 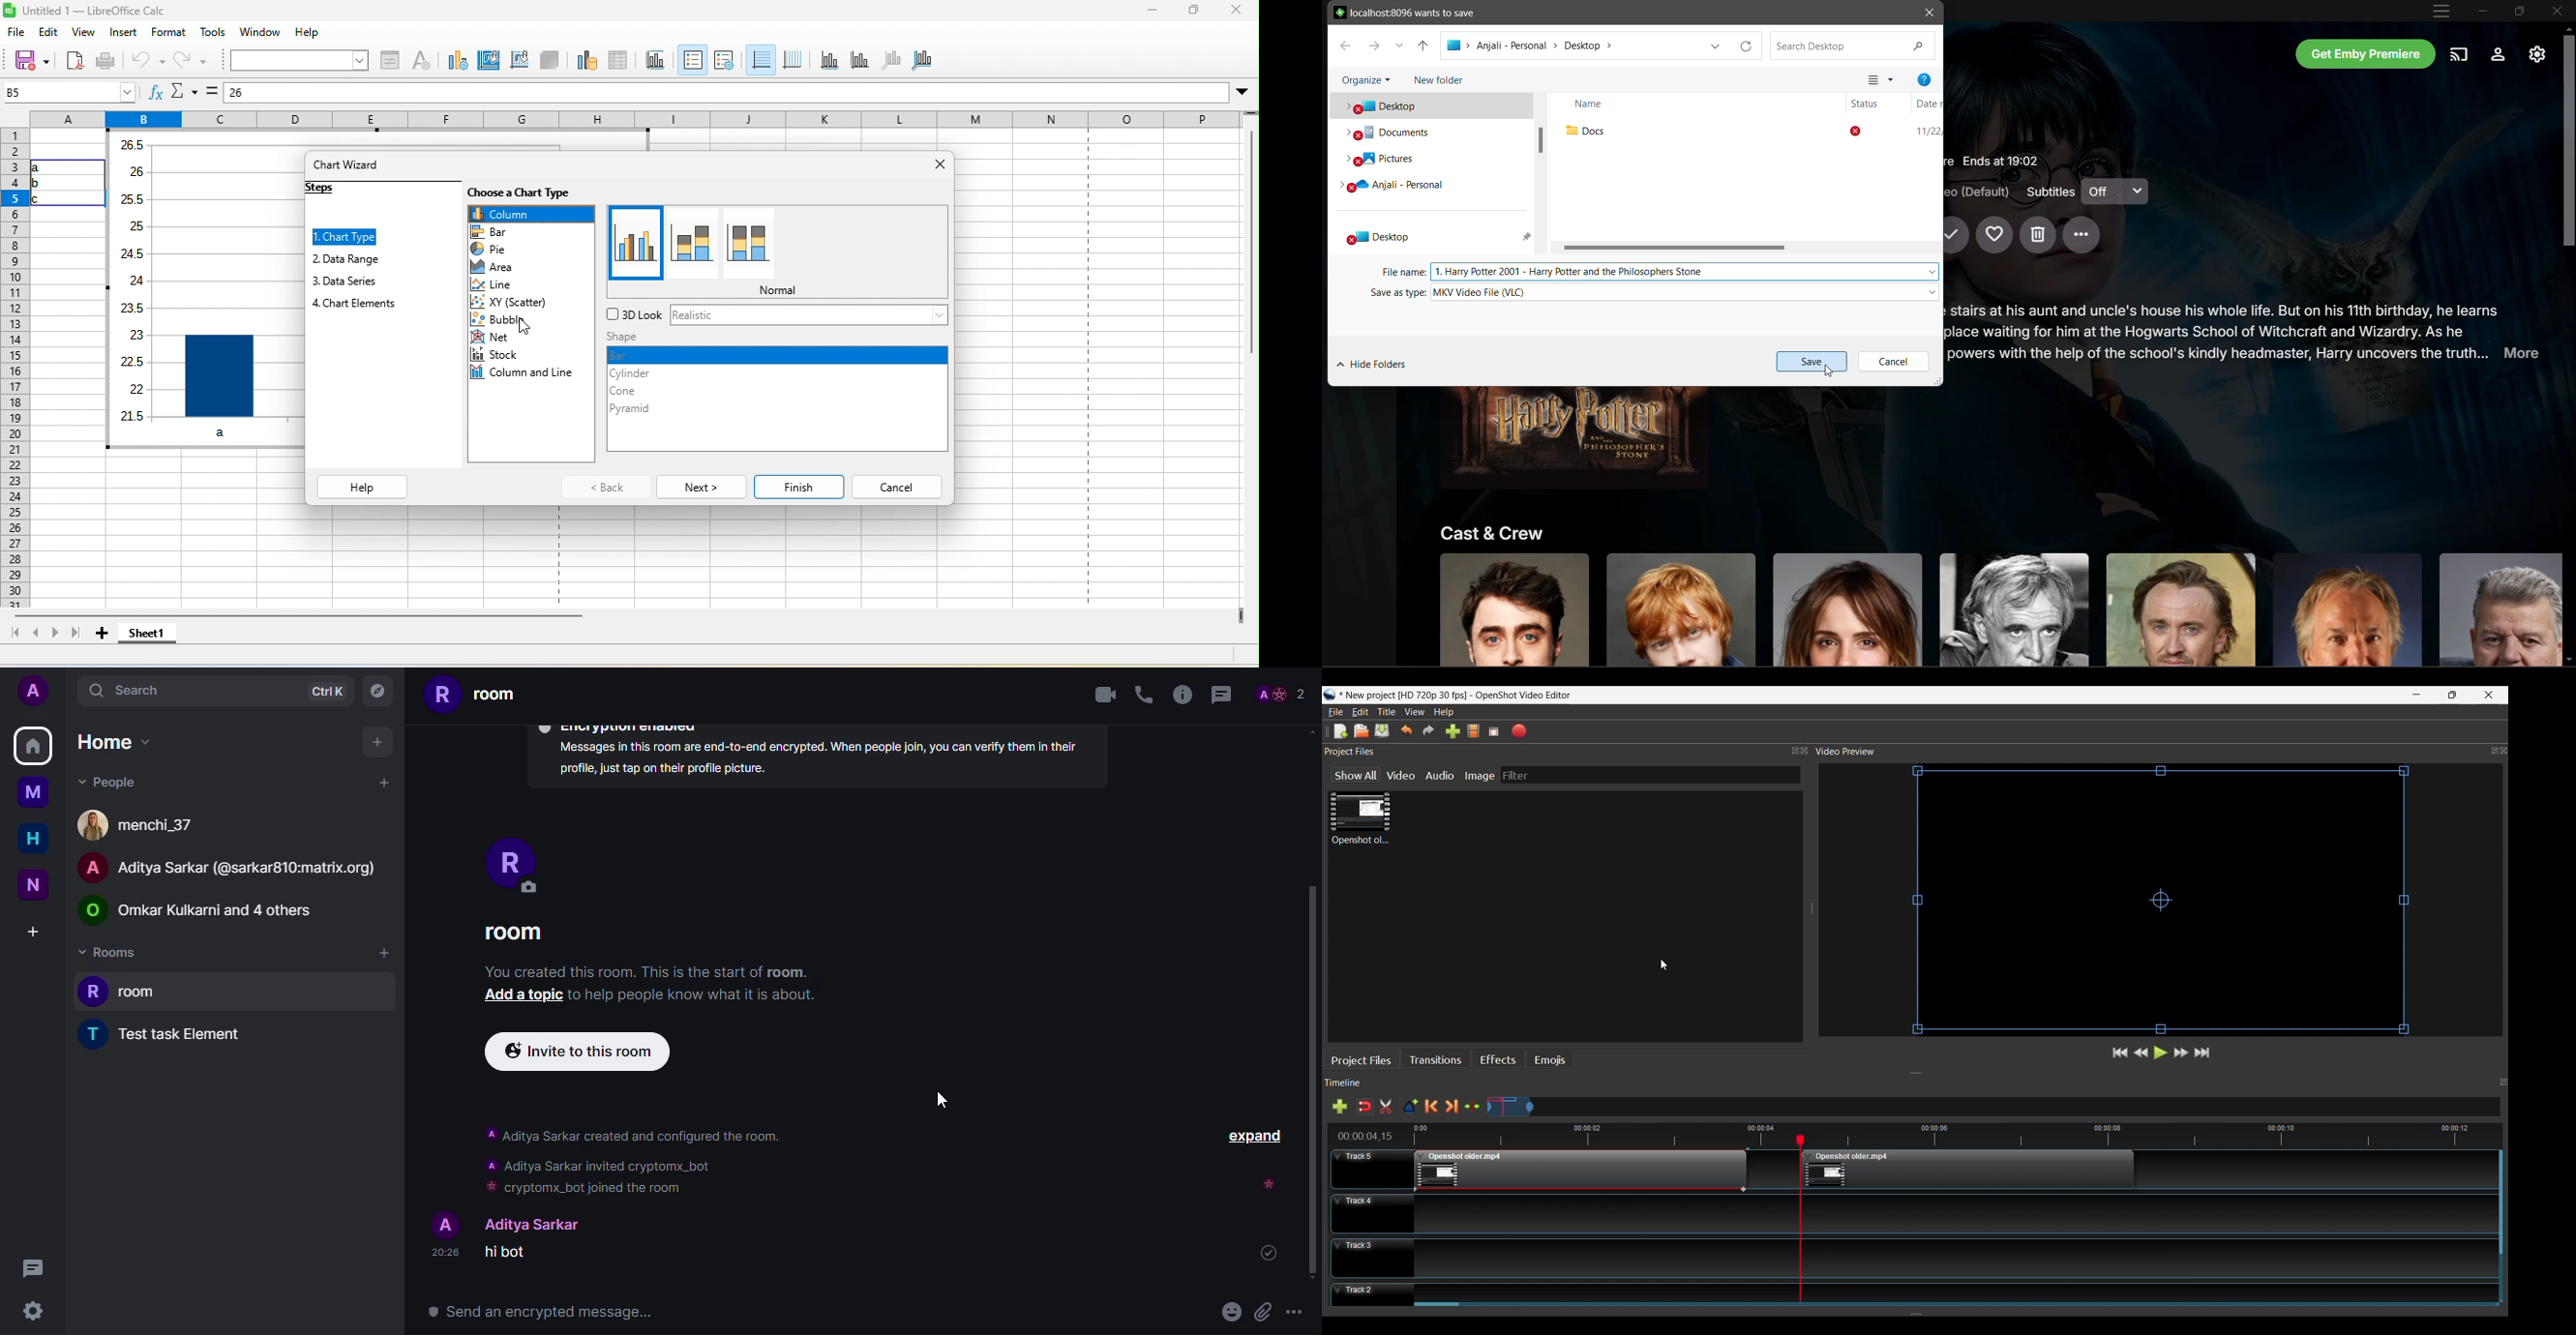 What do you see at coordinates (2442, 11) in the screenshot?
I see `Customize and Control App` at bounding box center [2442, 11].